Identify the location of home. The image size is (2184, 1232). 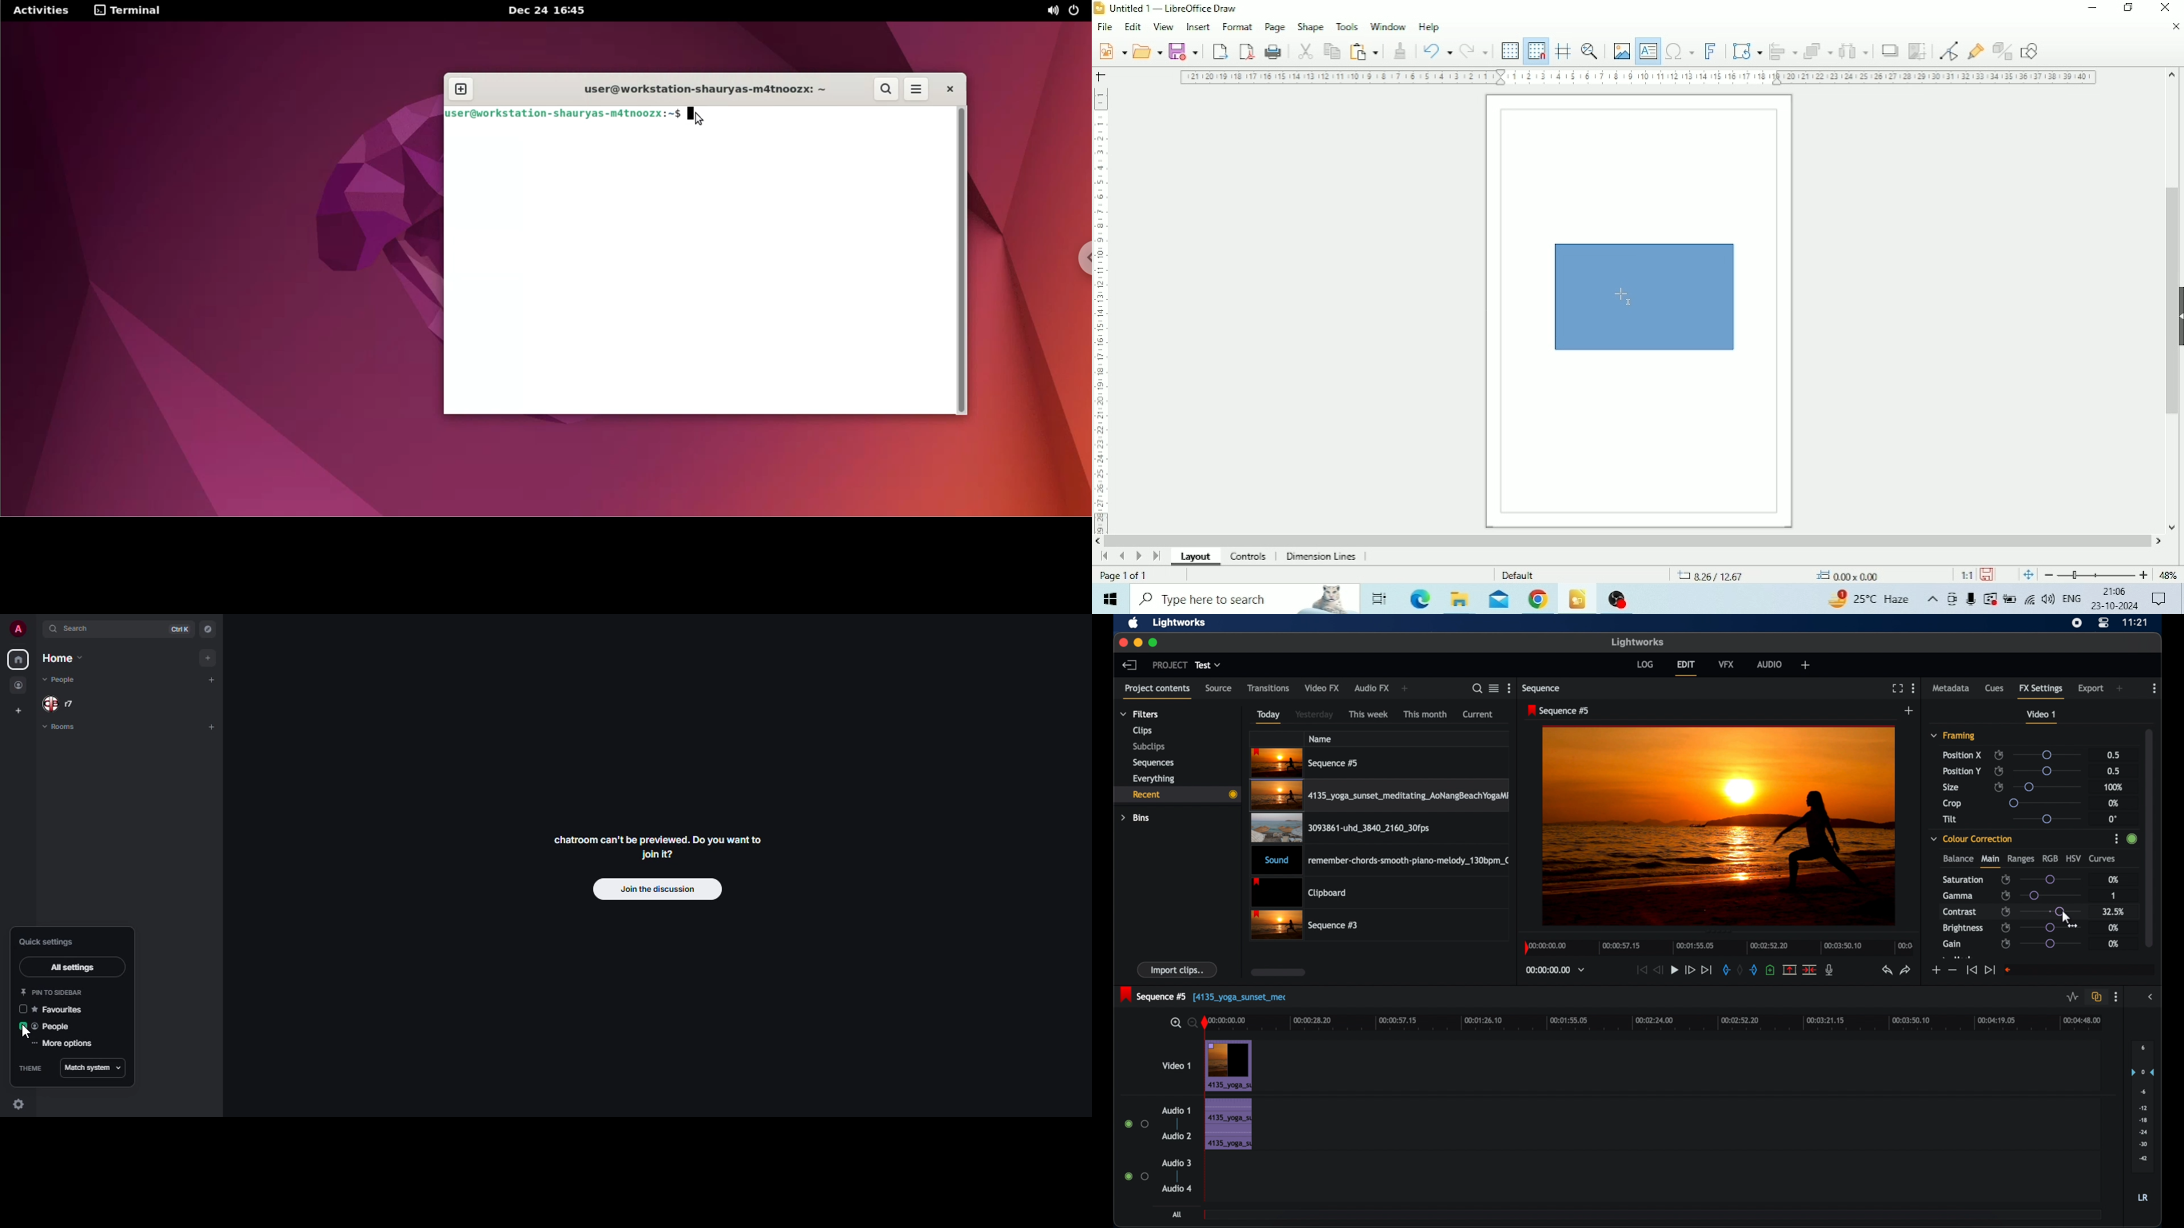
(62, 660).